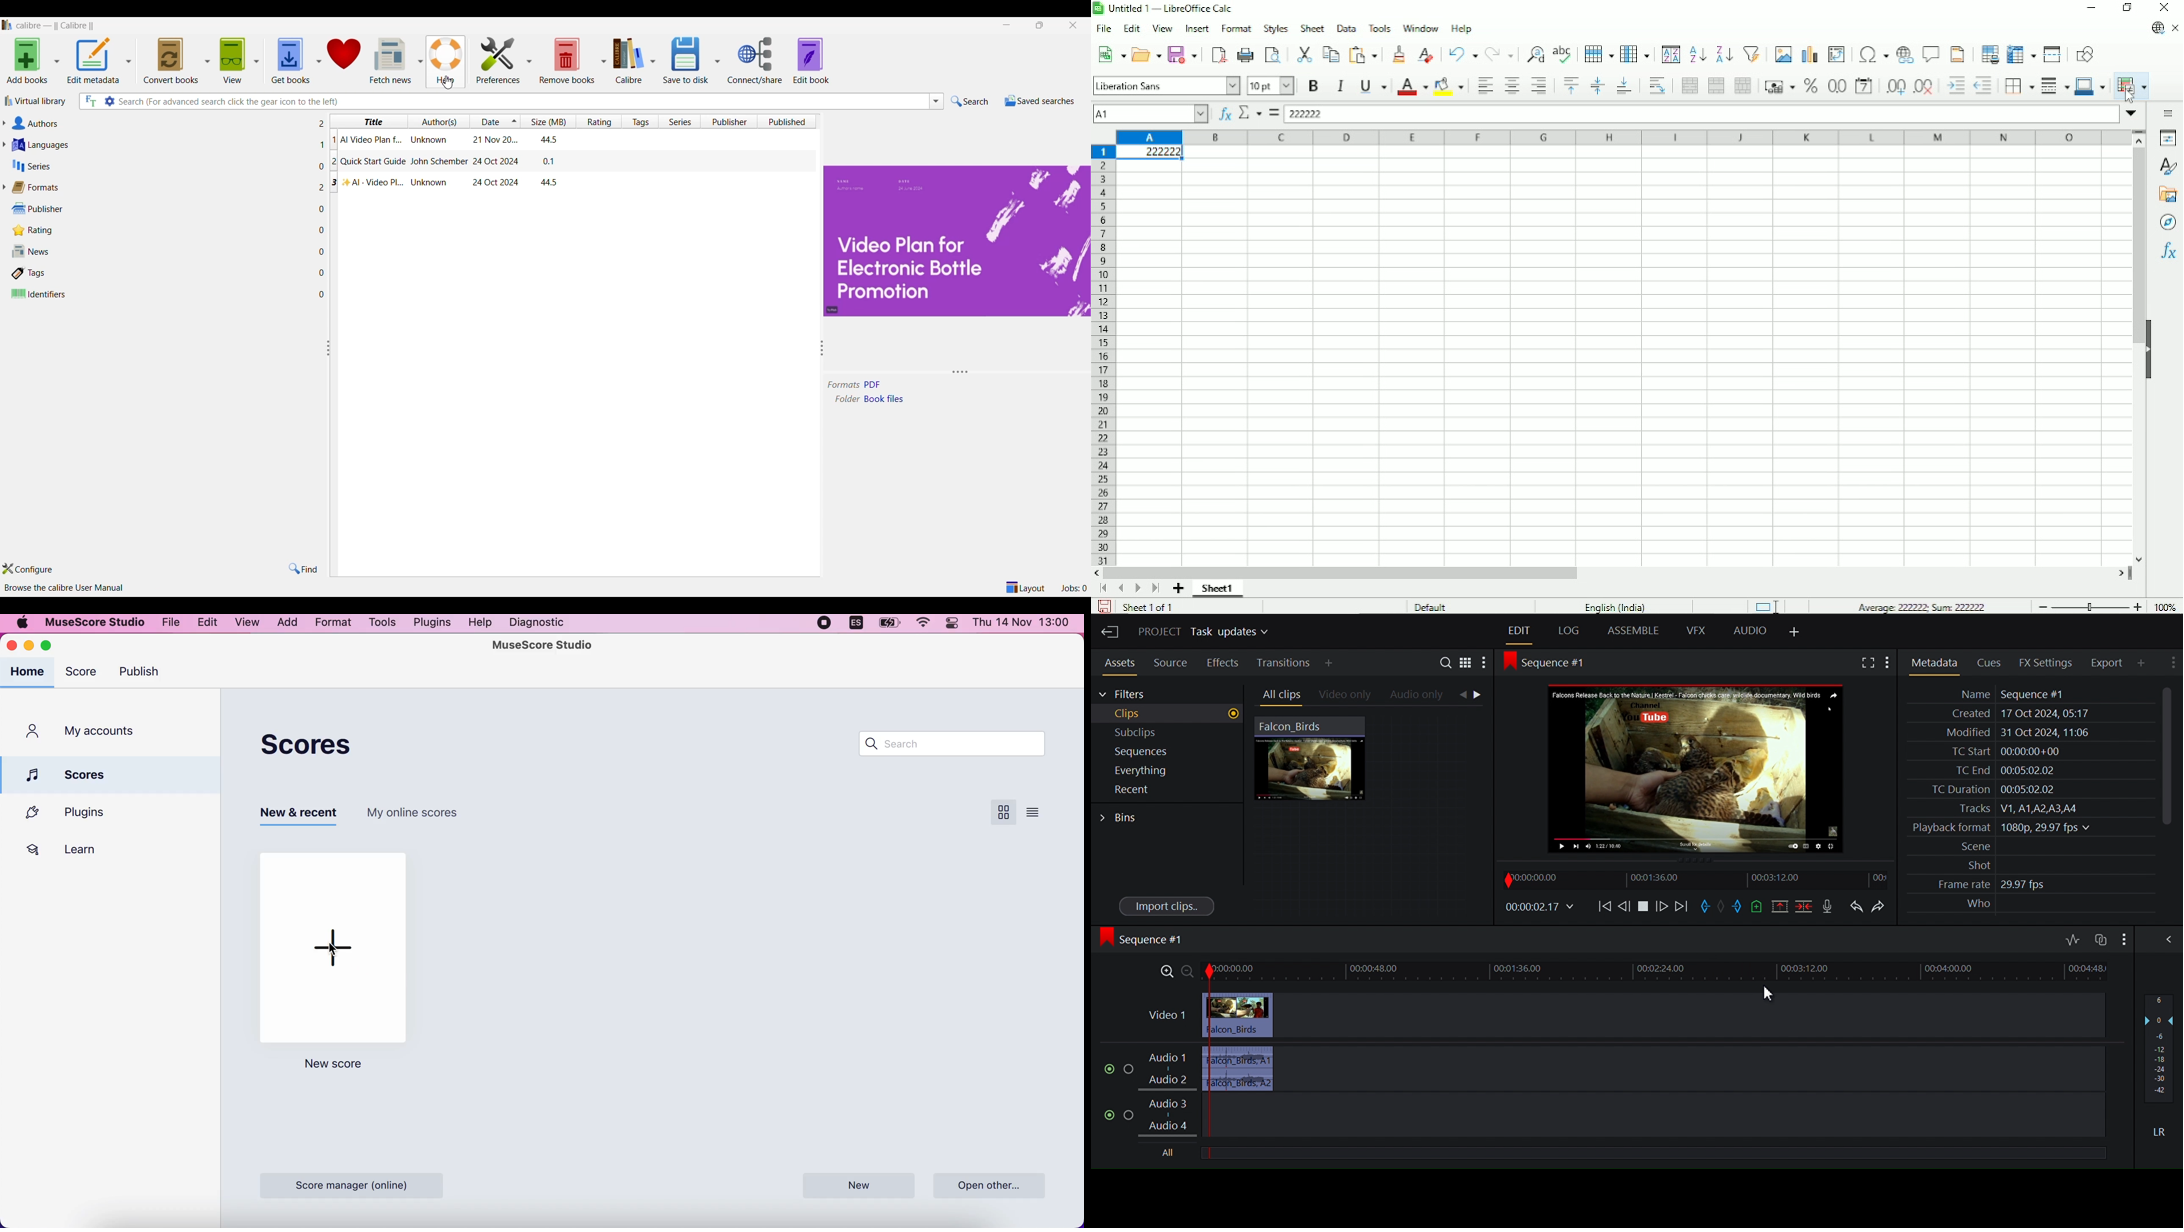 This screenshot has width=2184, height=1232. Describe the element at coordinates (1768, 994) in the screenshot. I see `cursor` at that location.